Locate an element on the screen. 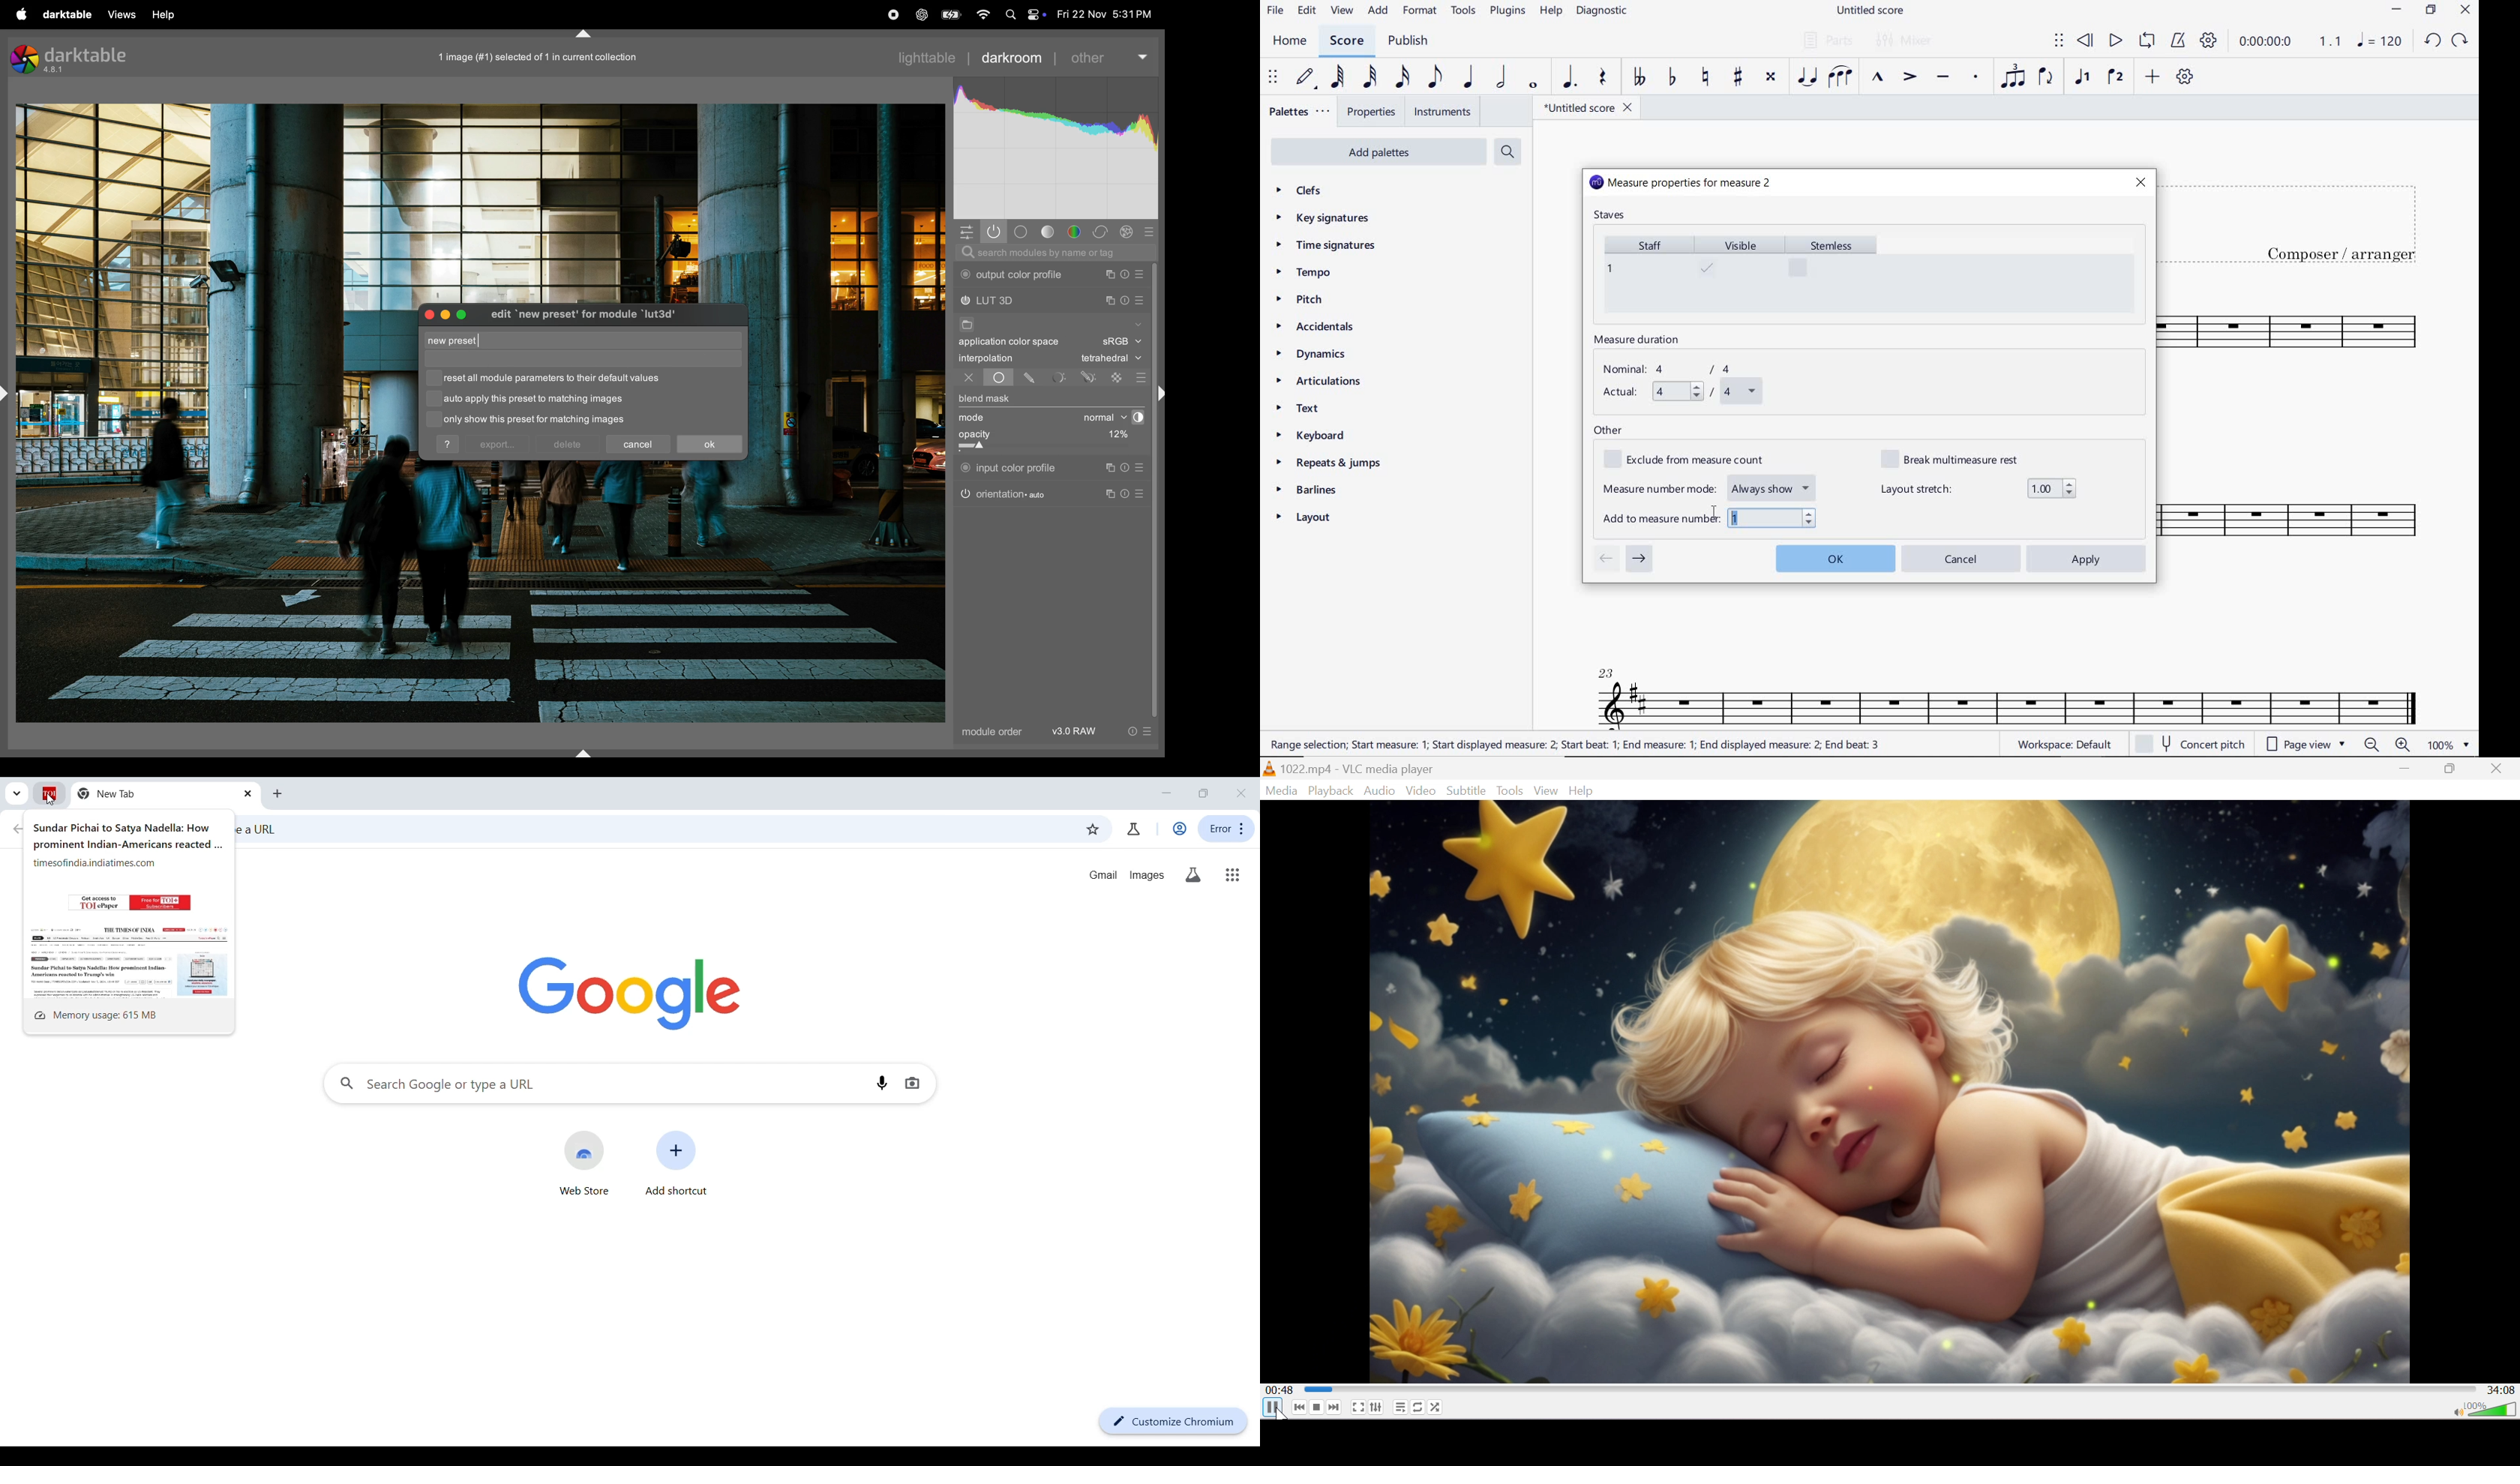  Next media in the playlist is located at coordinates (1332, 1409).